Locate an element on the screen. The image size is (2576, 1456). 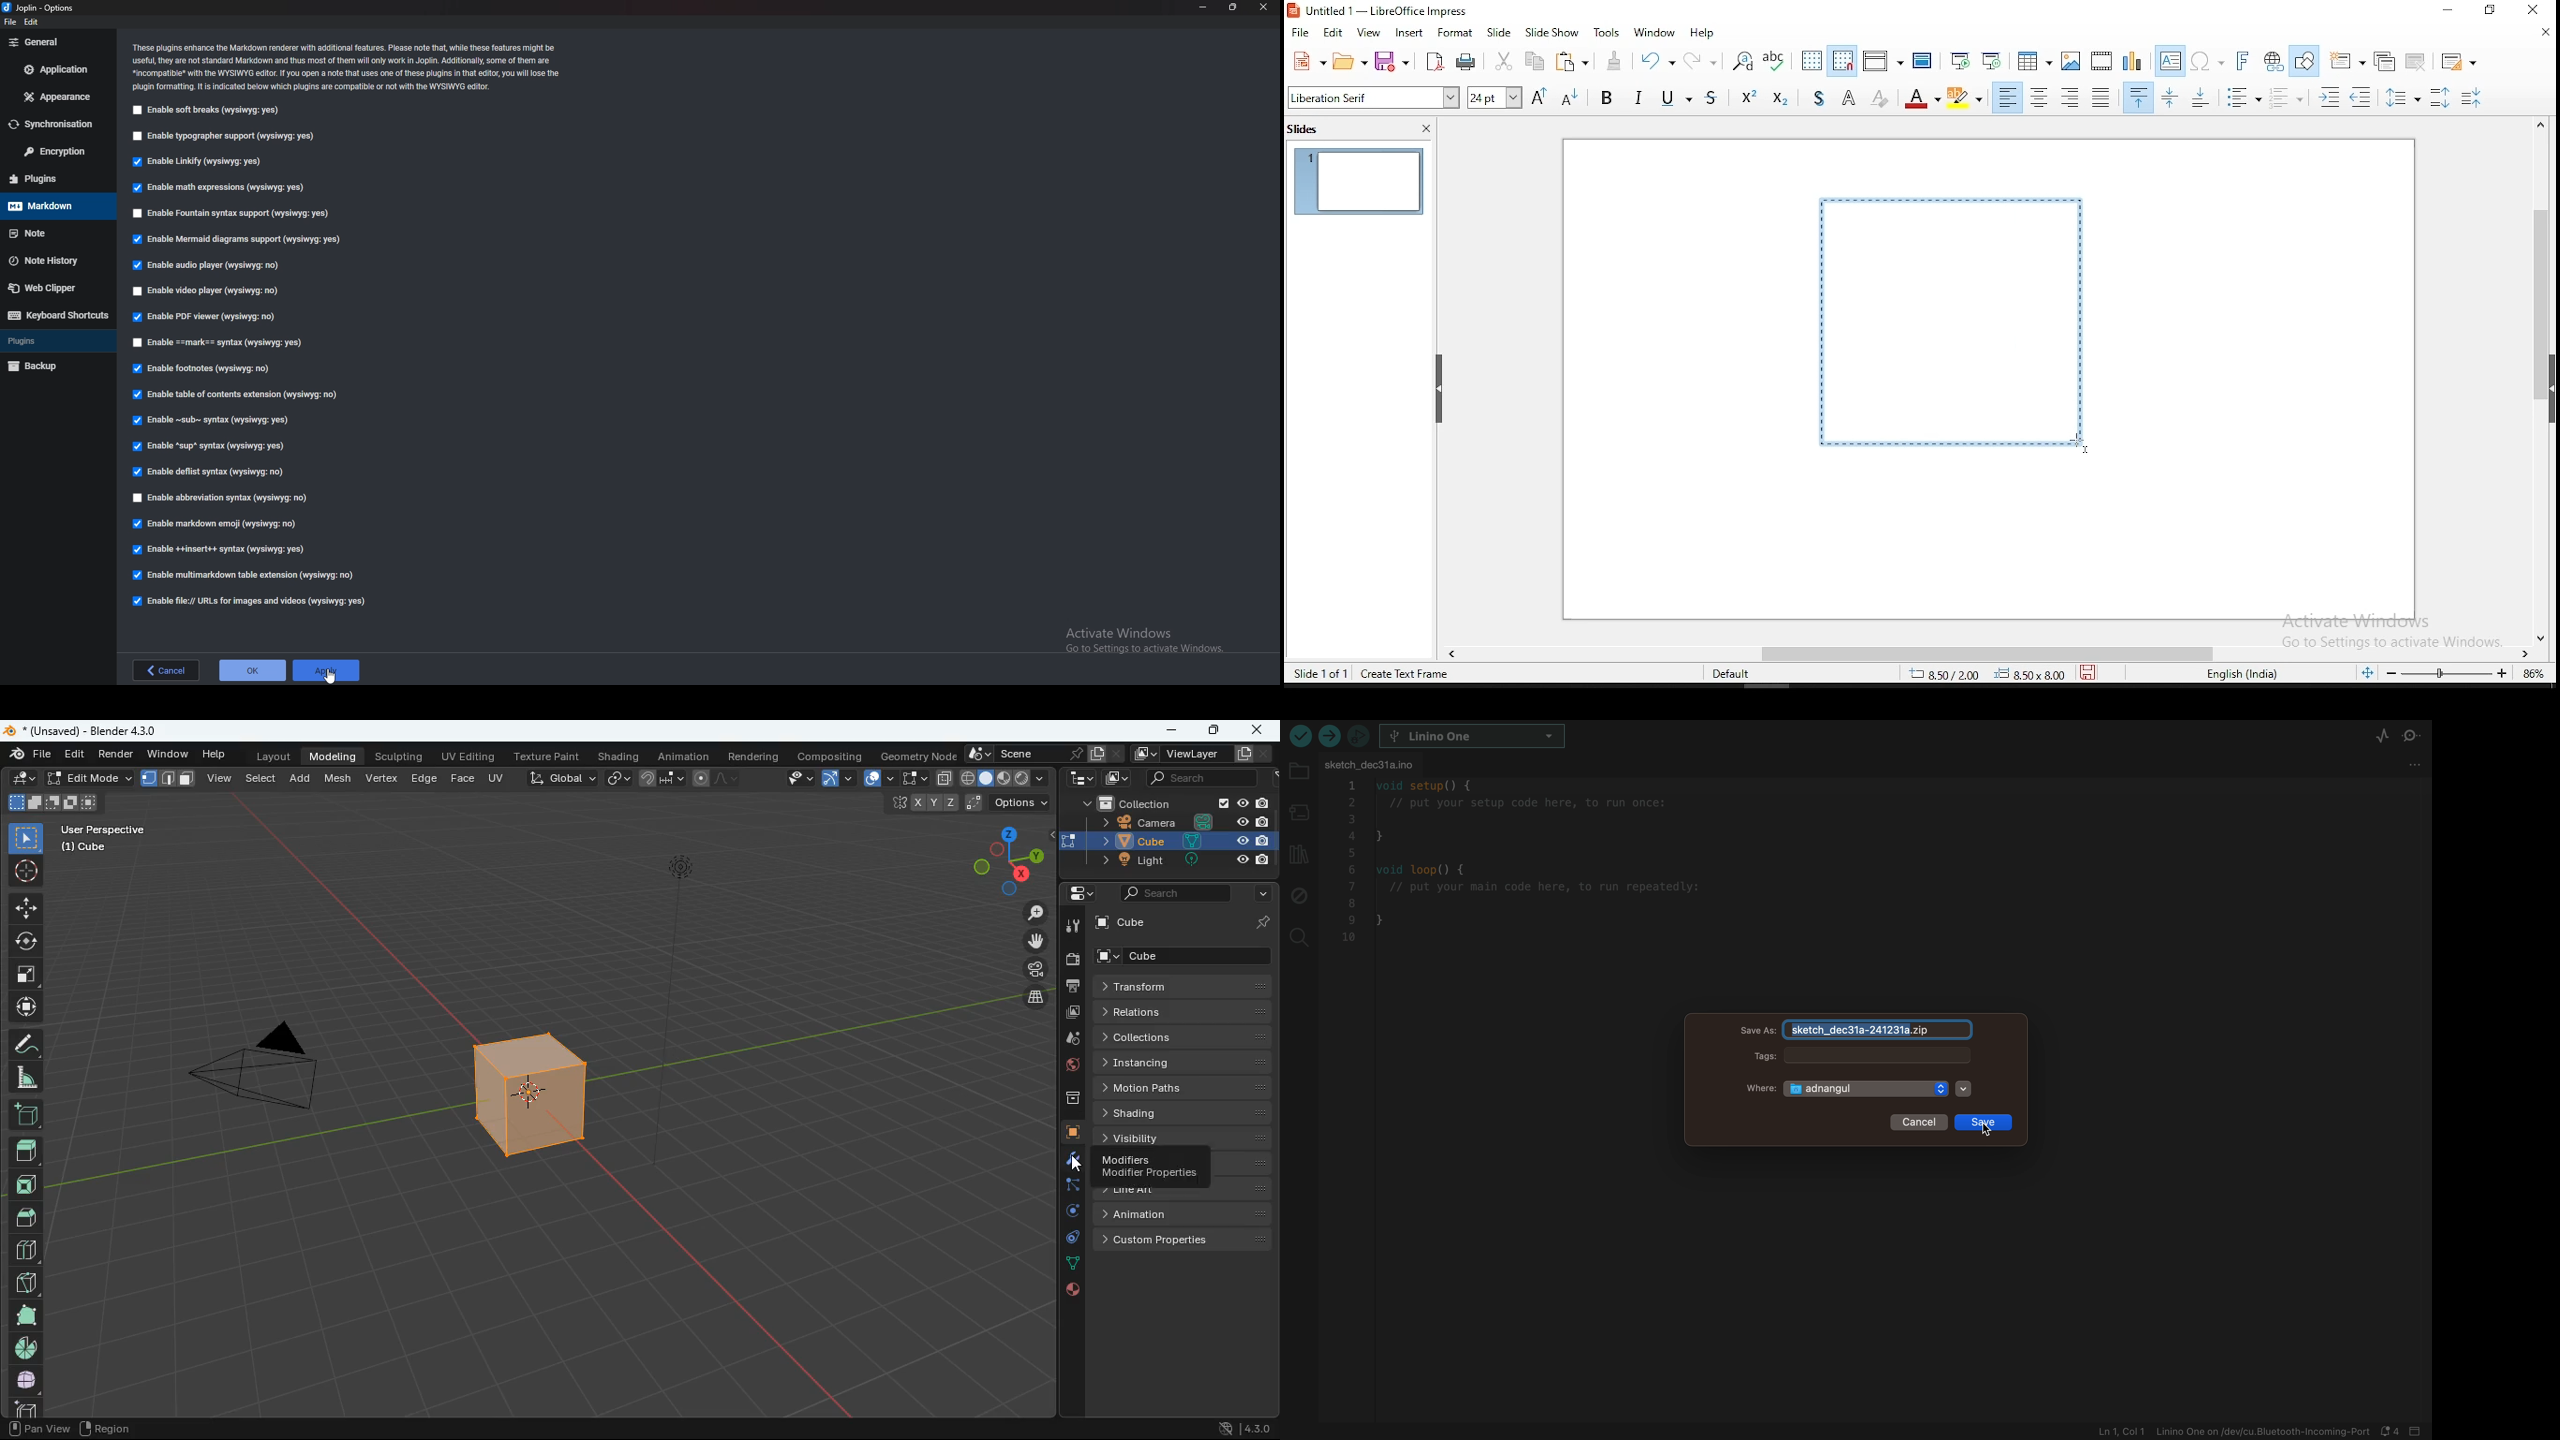
print is located at coordinates (1466, 62).